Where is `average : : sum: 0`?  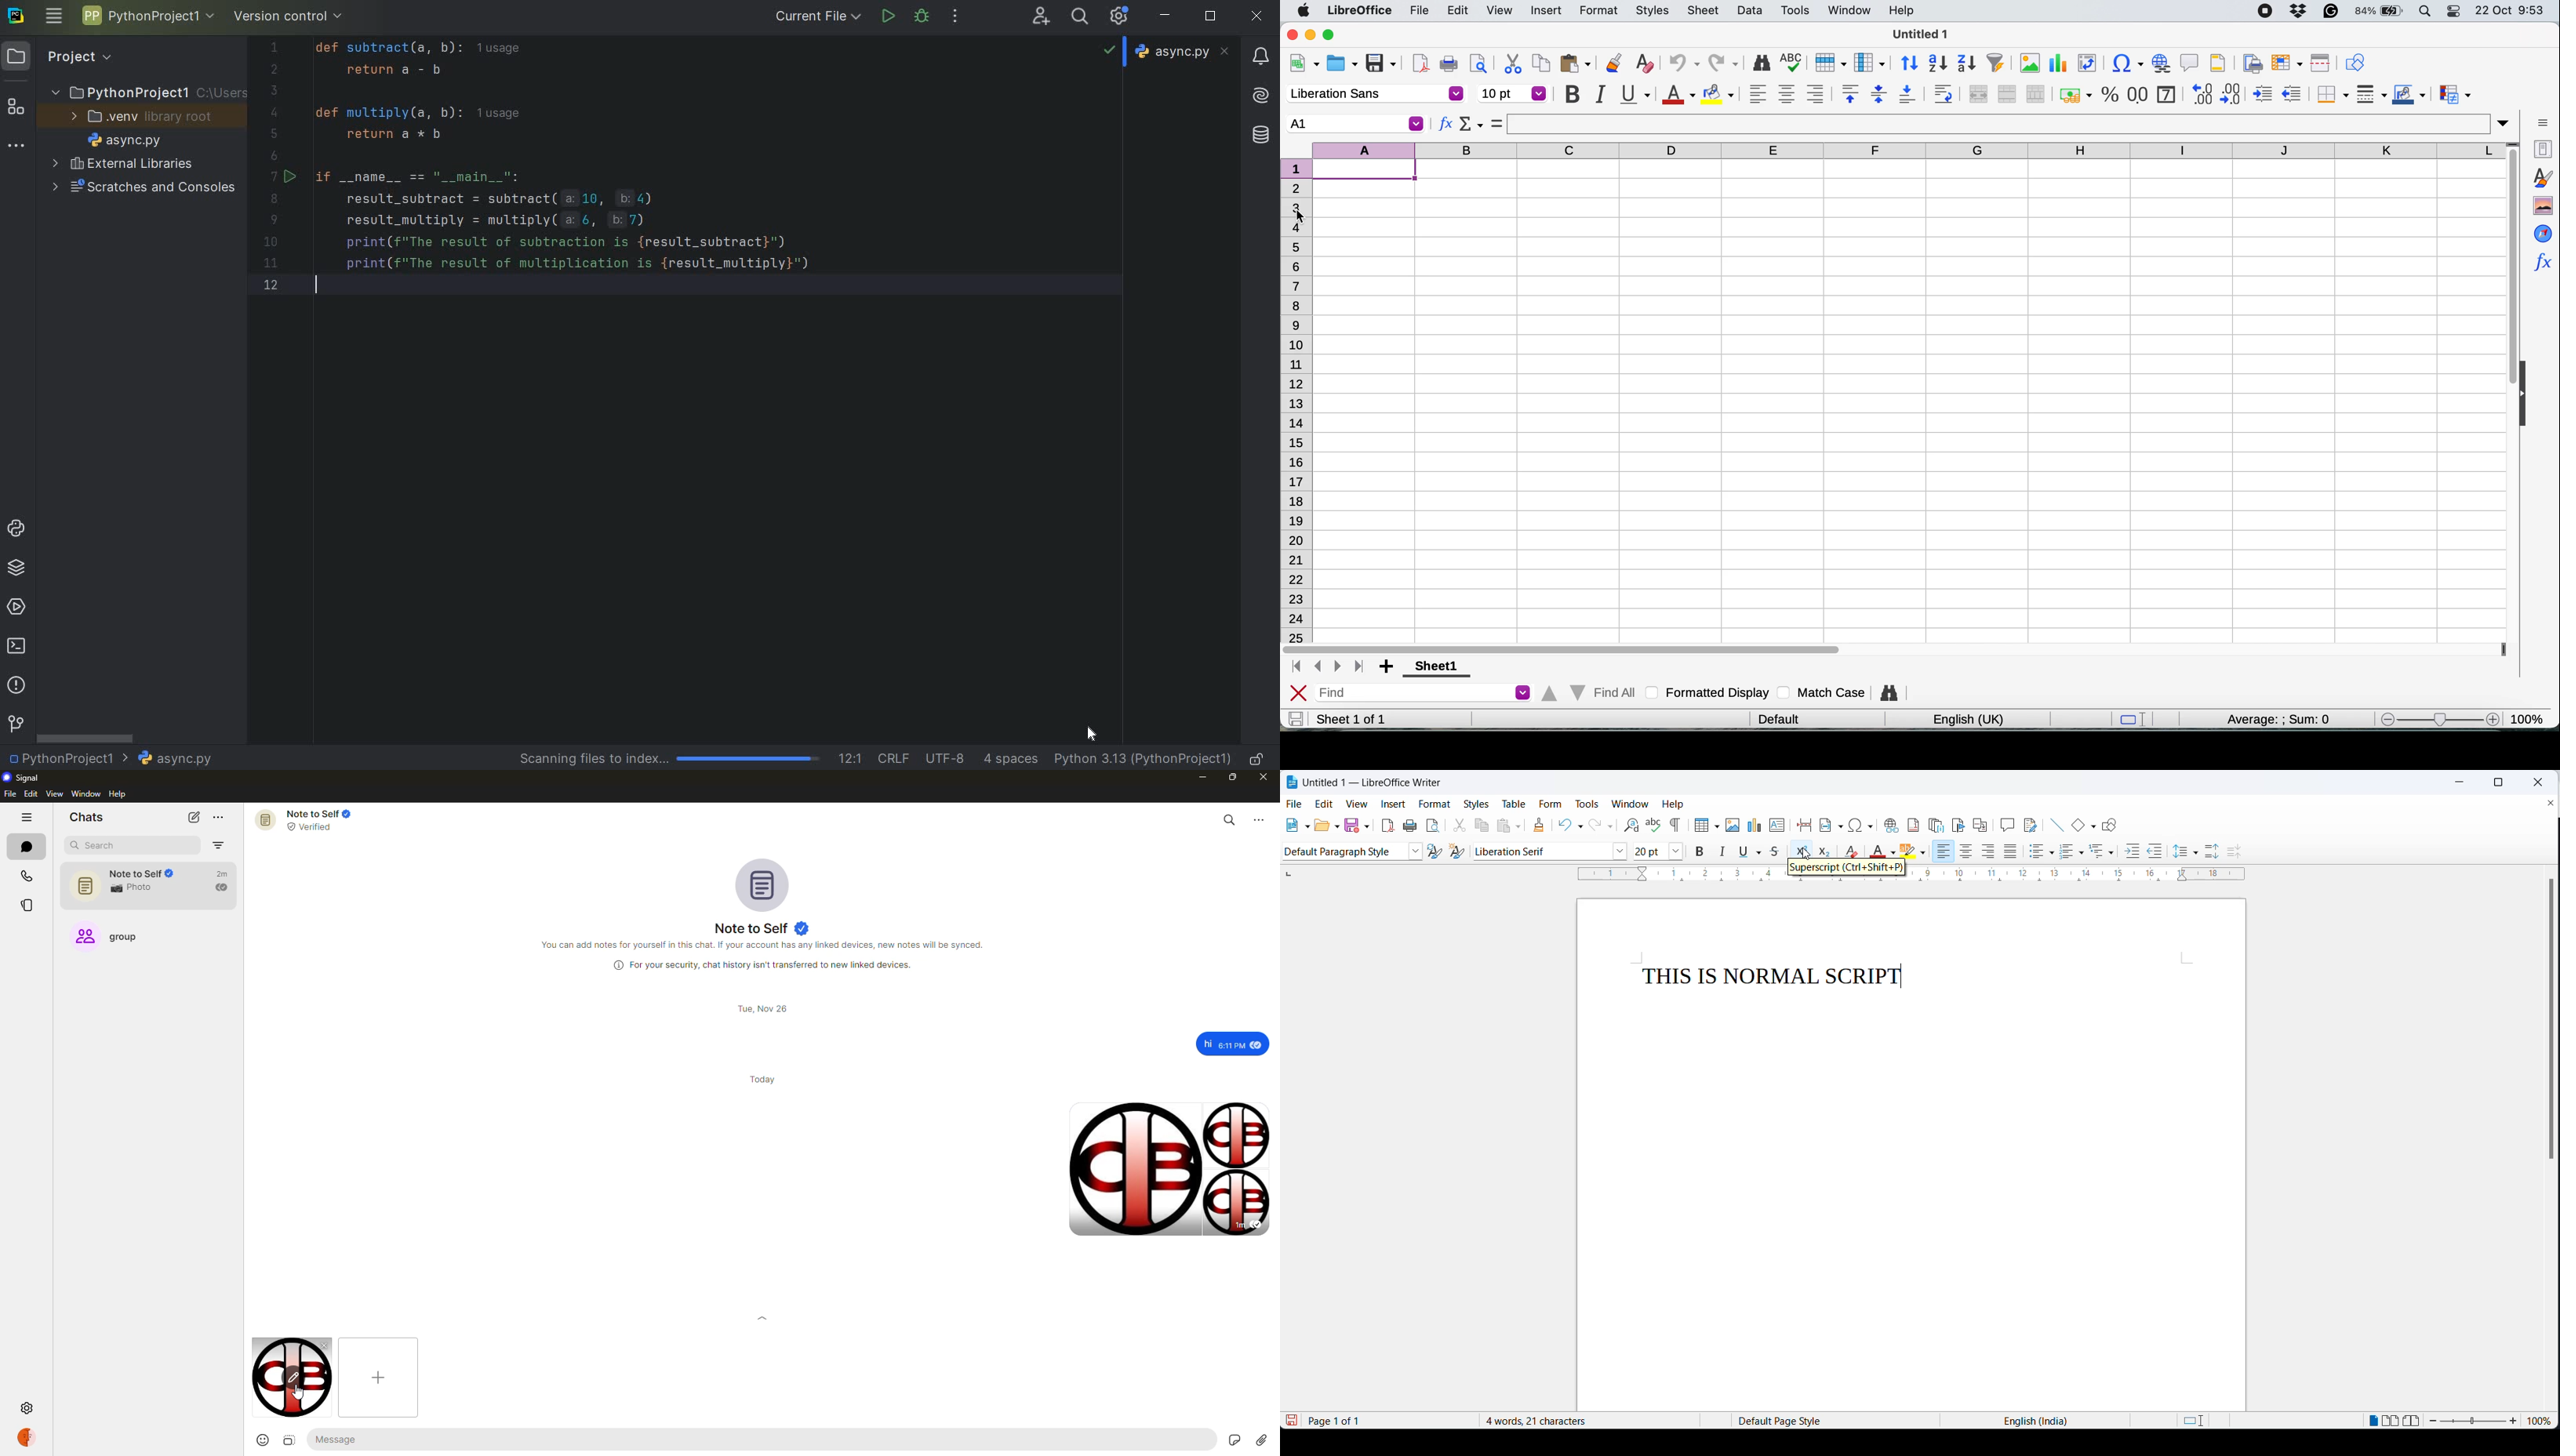
average : : sum: 0 is located at coordinates (2266, 718).